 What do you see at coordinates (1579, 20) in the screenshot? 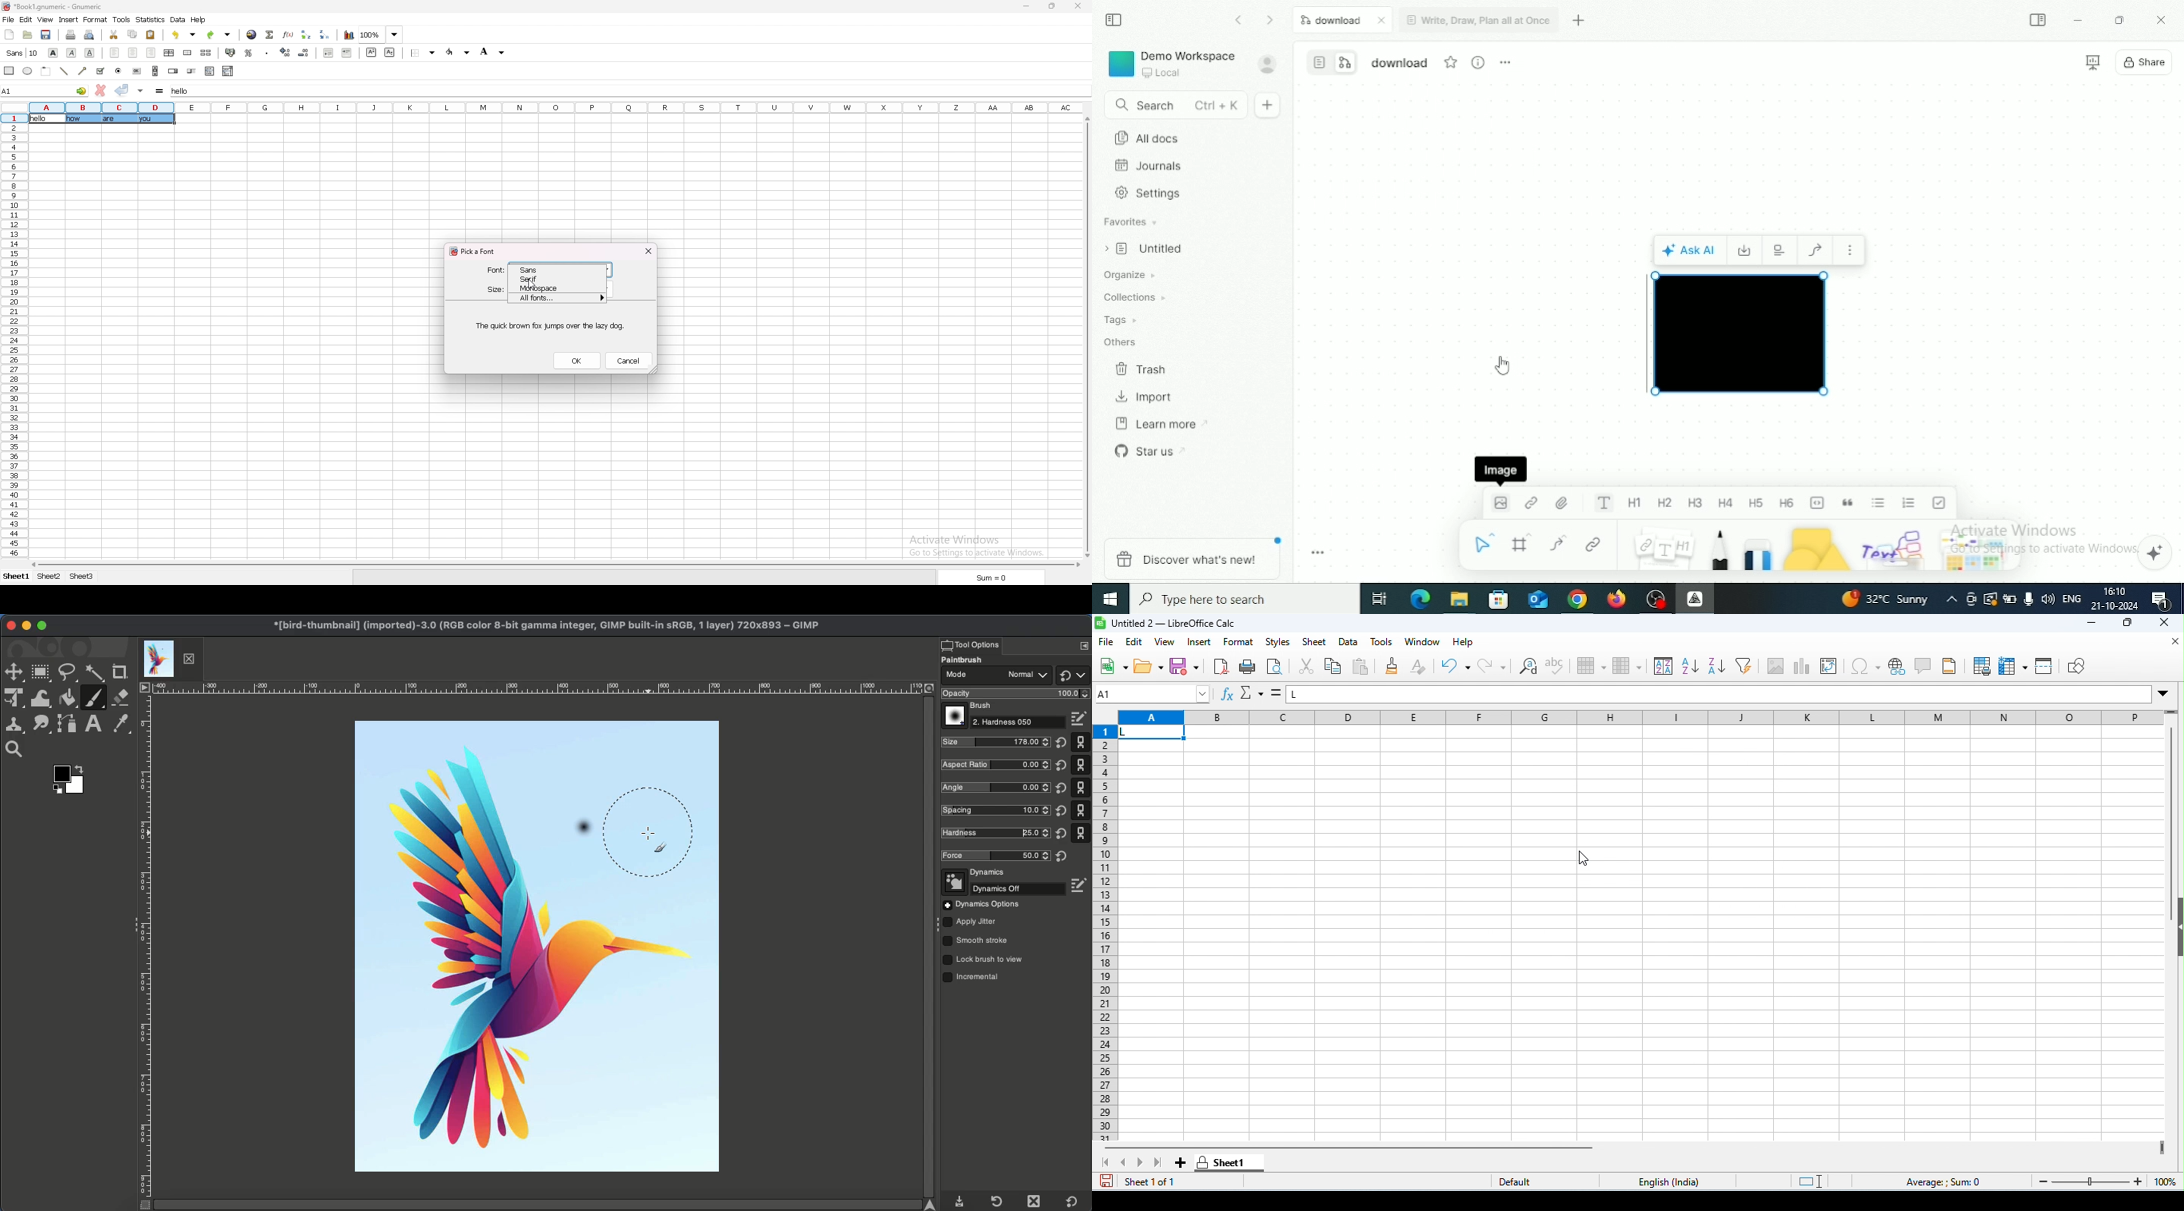
I see `New tab` at bounding box center [1579, 20].